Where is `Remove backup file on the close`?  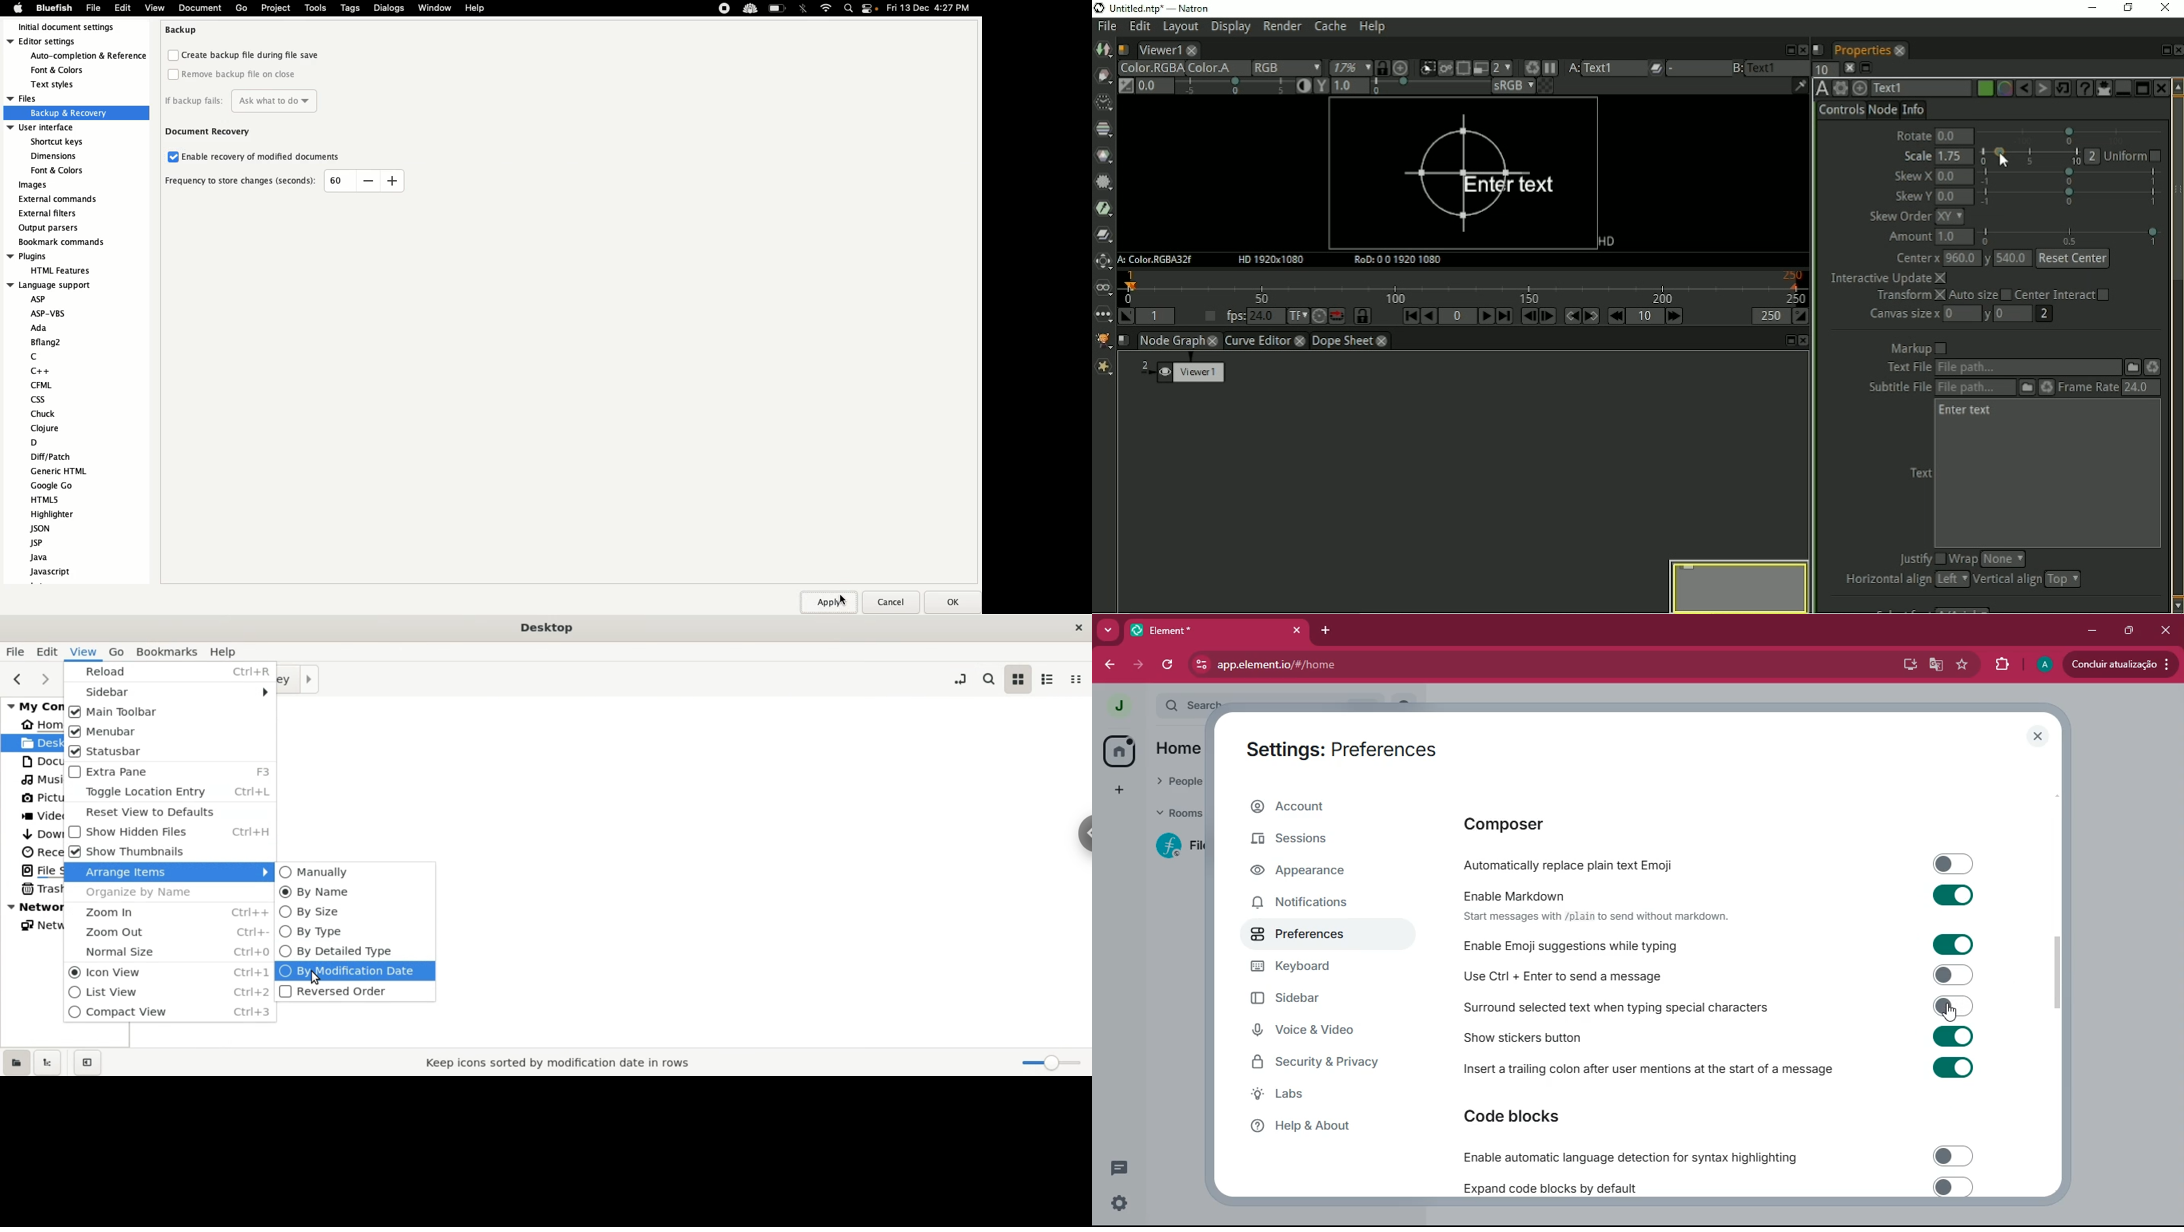
Remove backup file on the close is located at coordinates (234, 74).